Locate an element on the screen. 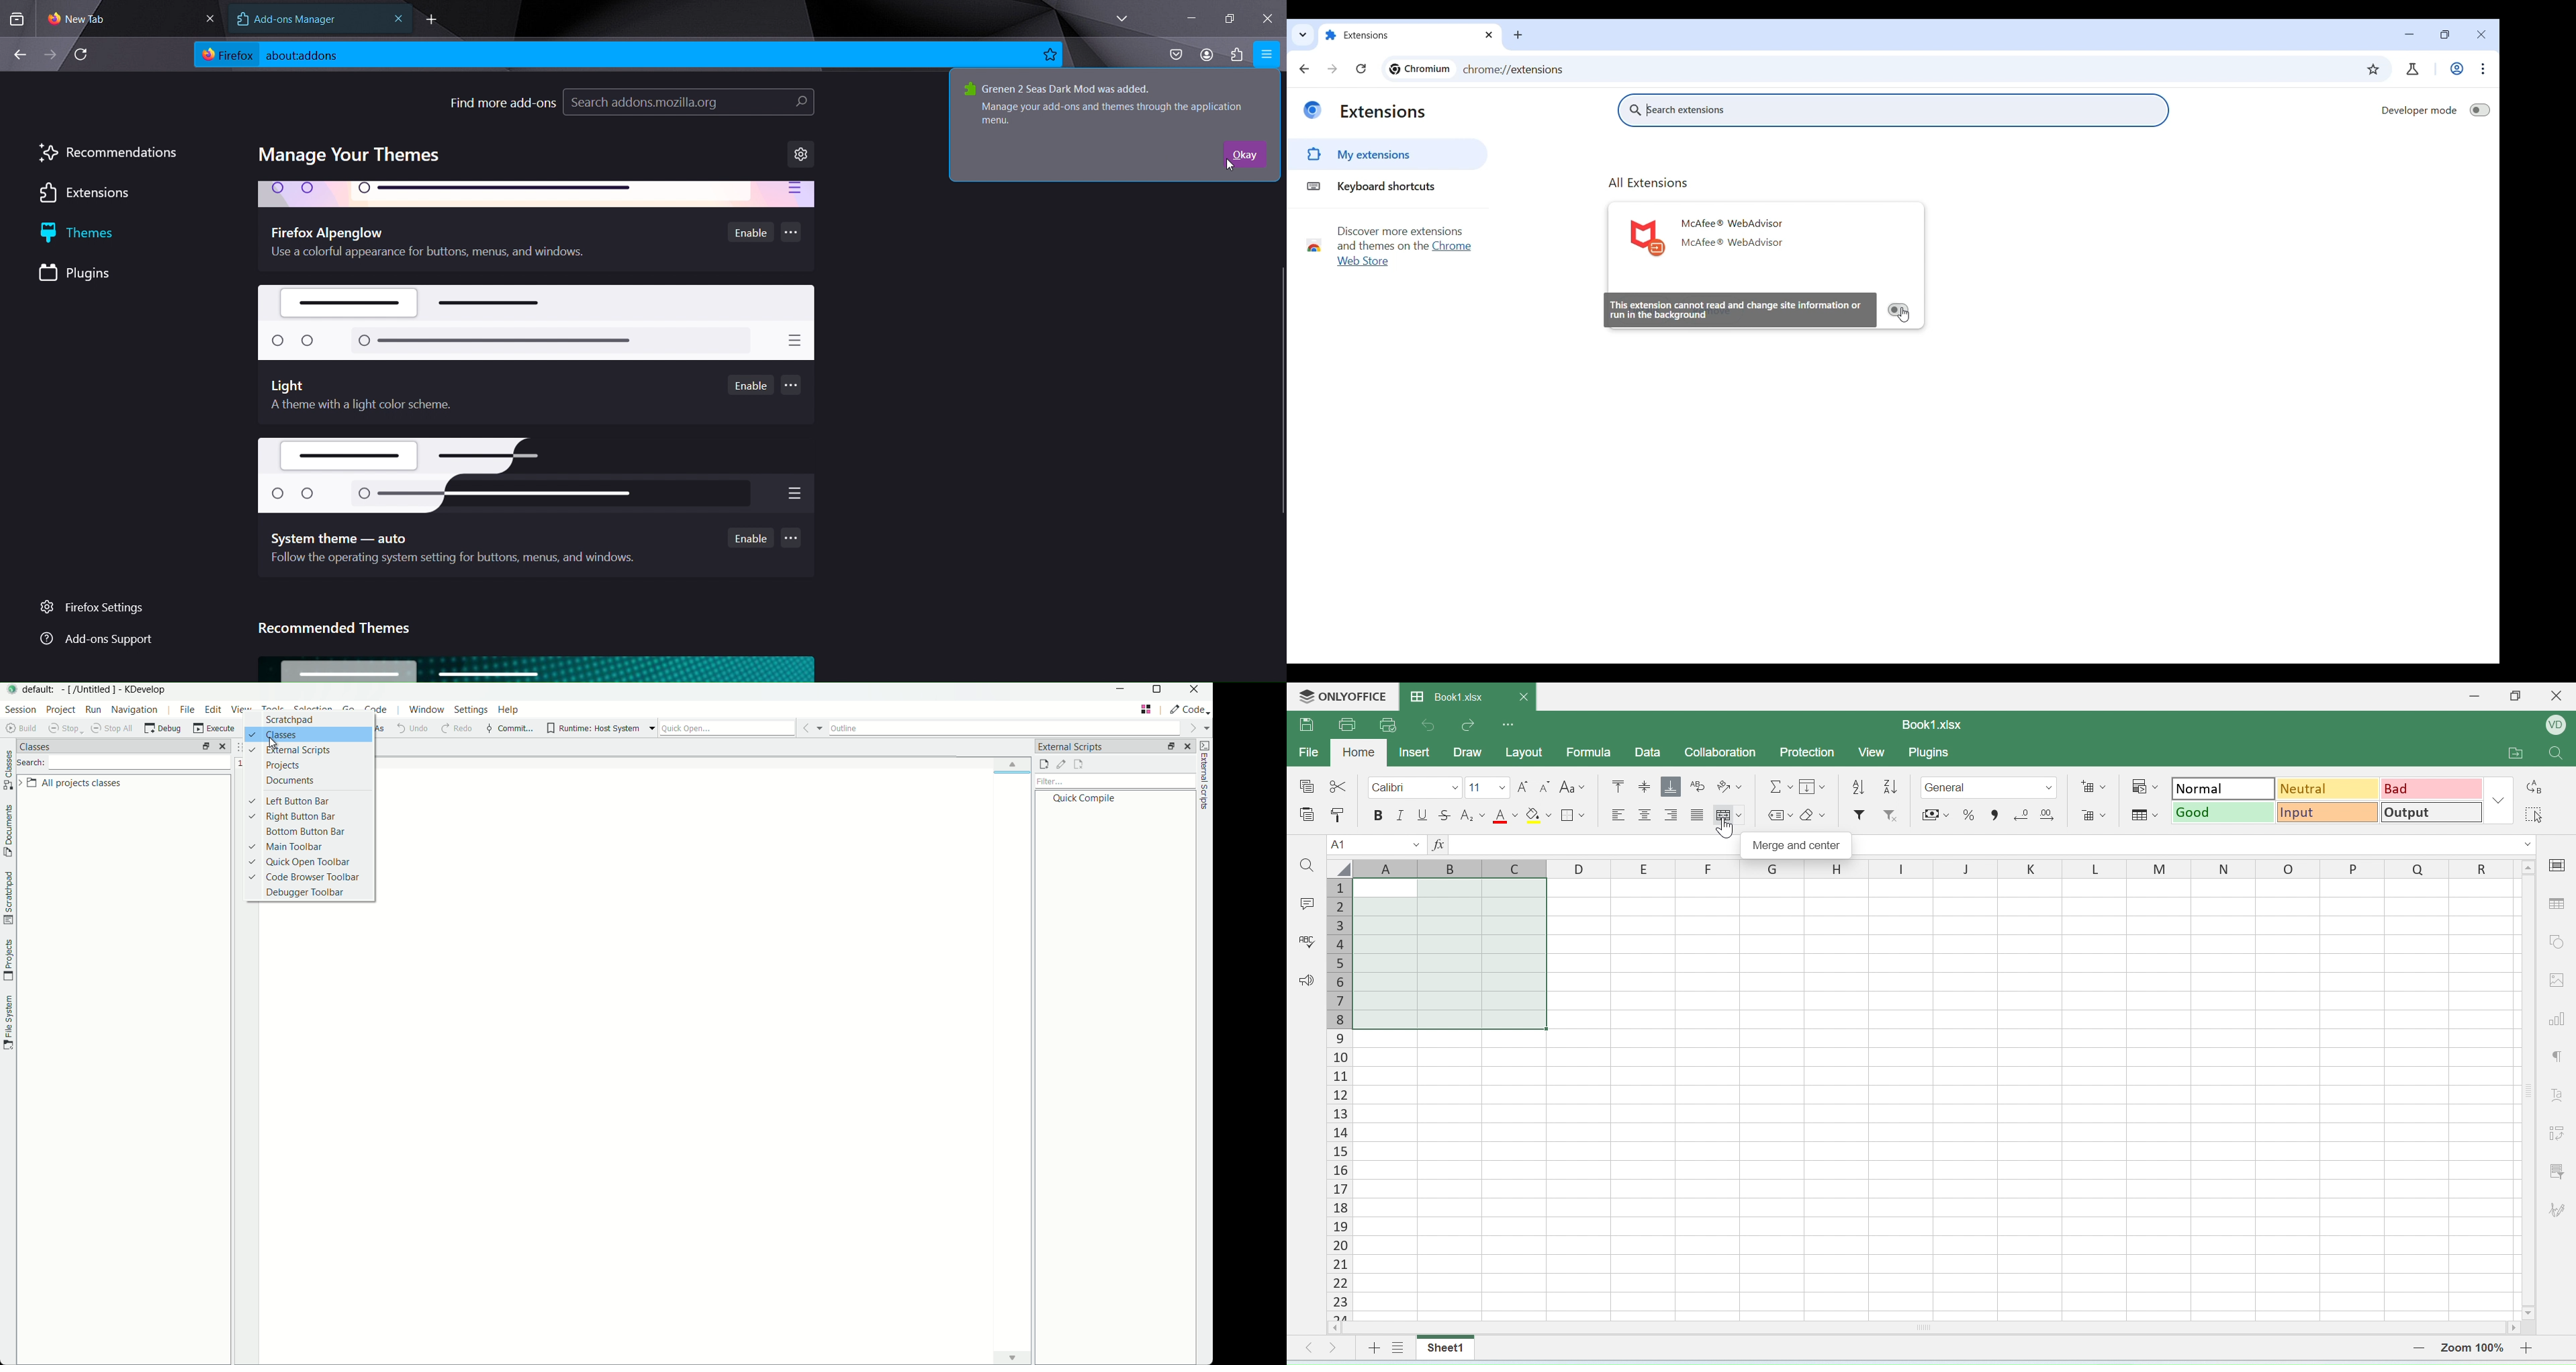 The image size is (2576, 1372). firefox alpenglow- use a colorful appearance for buttons, menus and windows is located at coordinates (449, 242).